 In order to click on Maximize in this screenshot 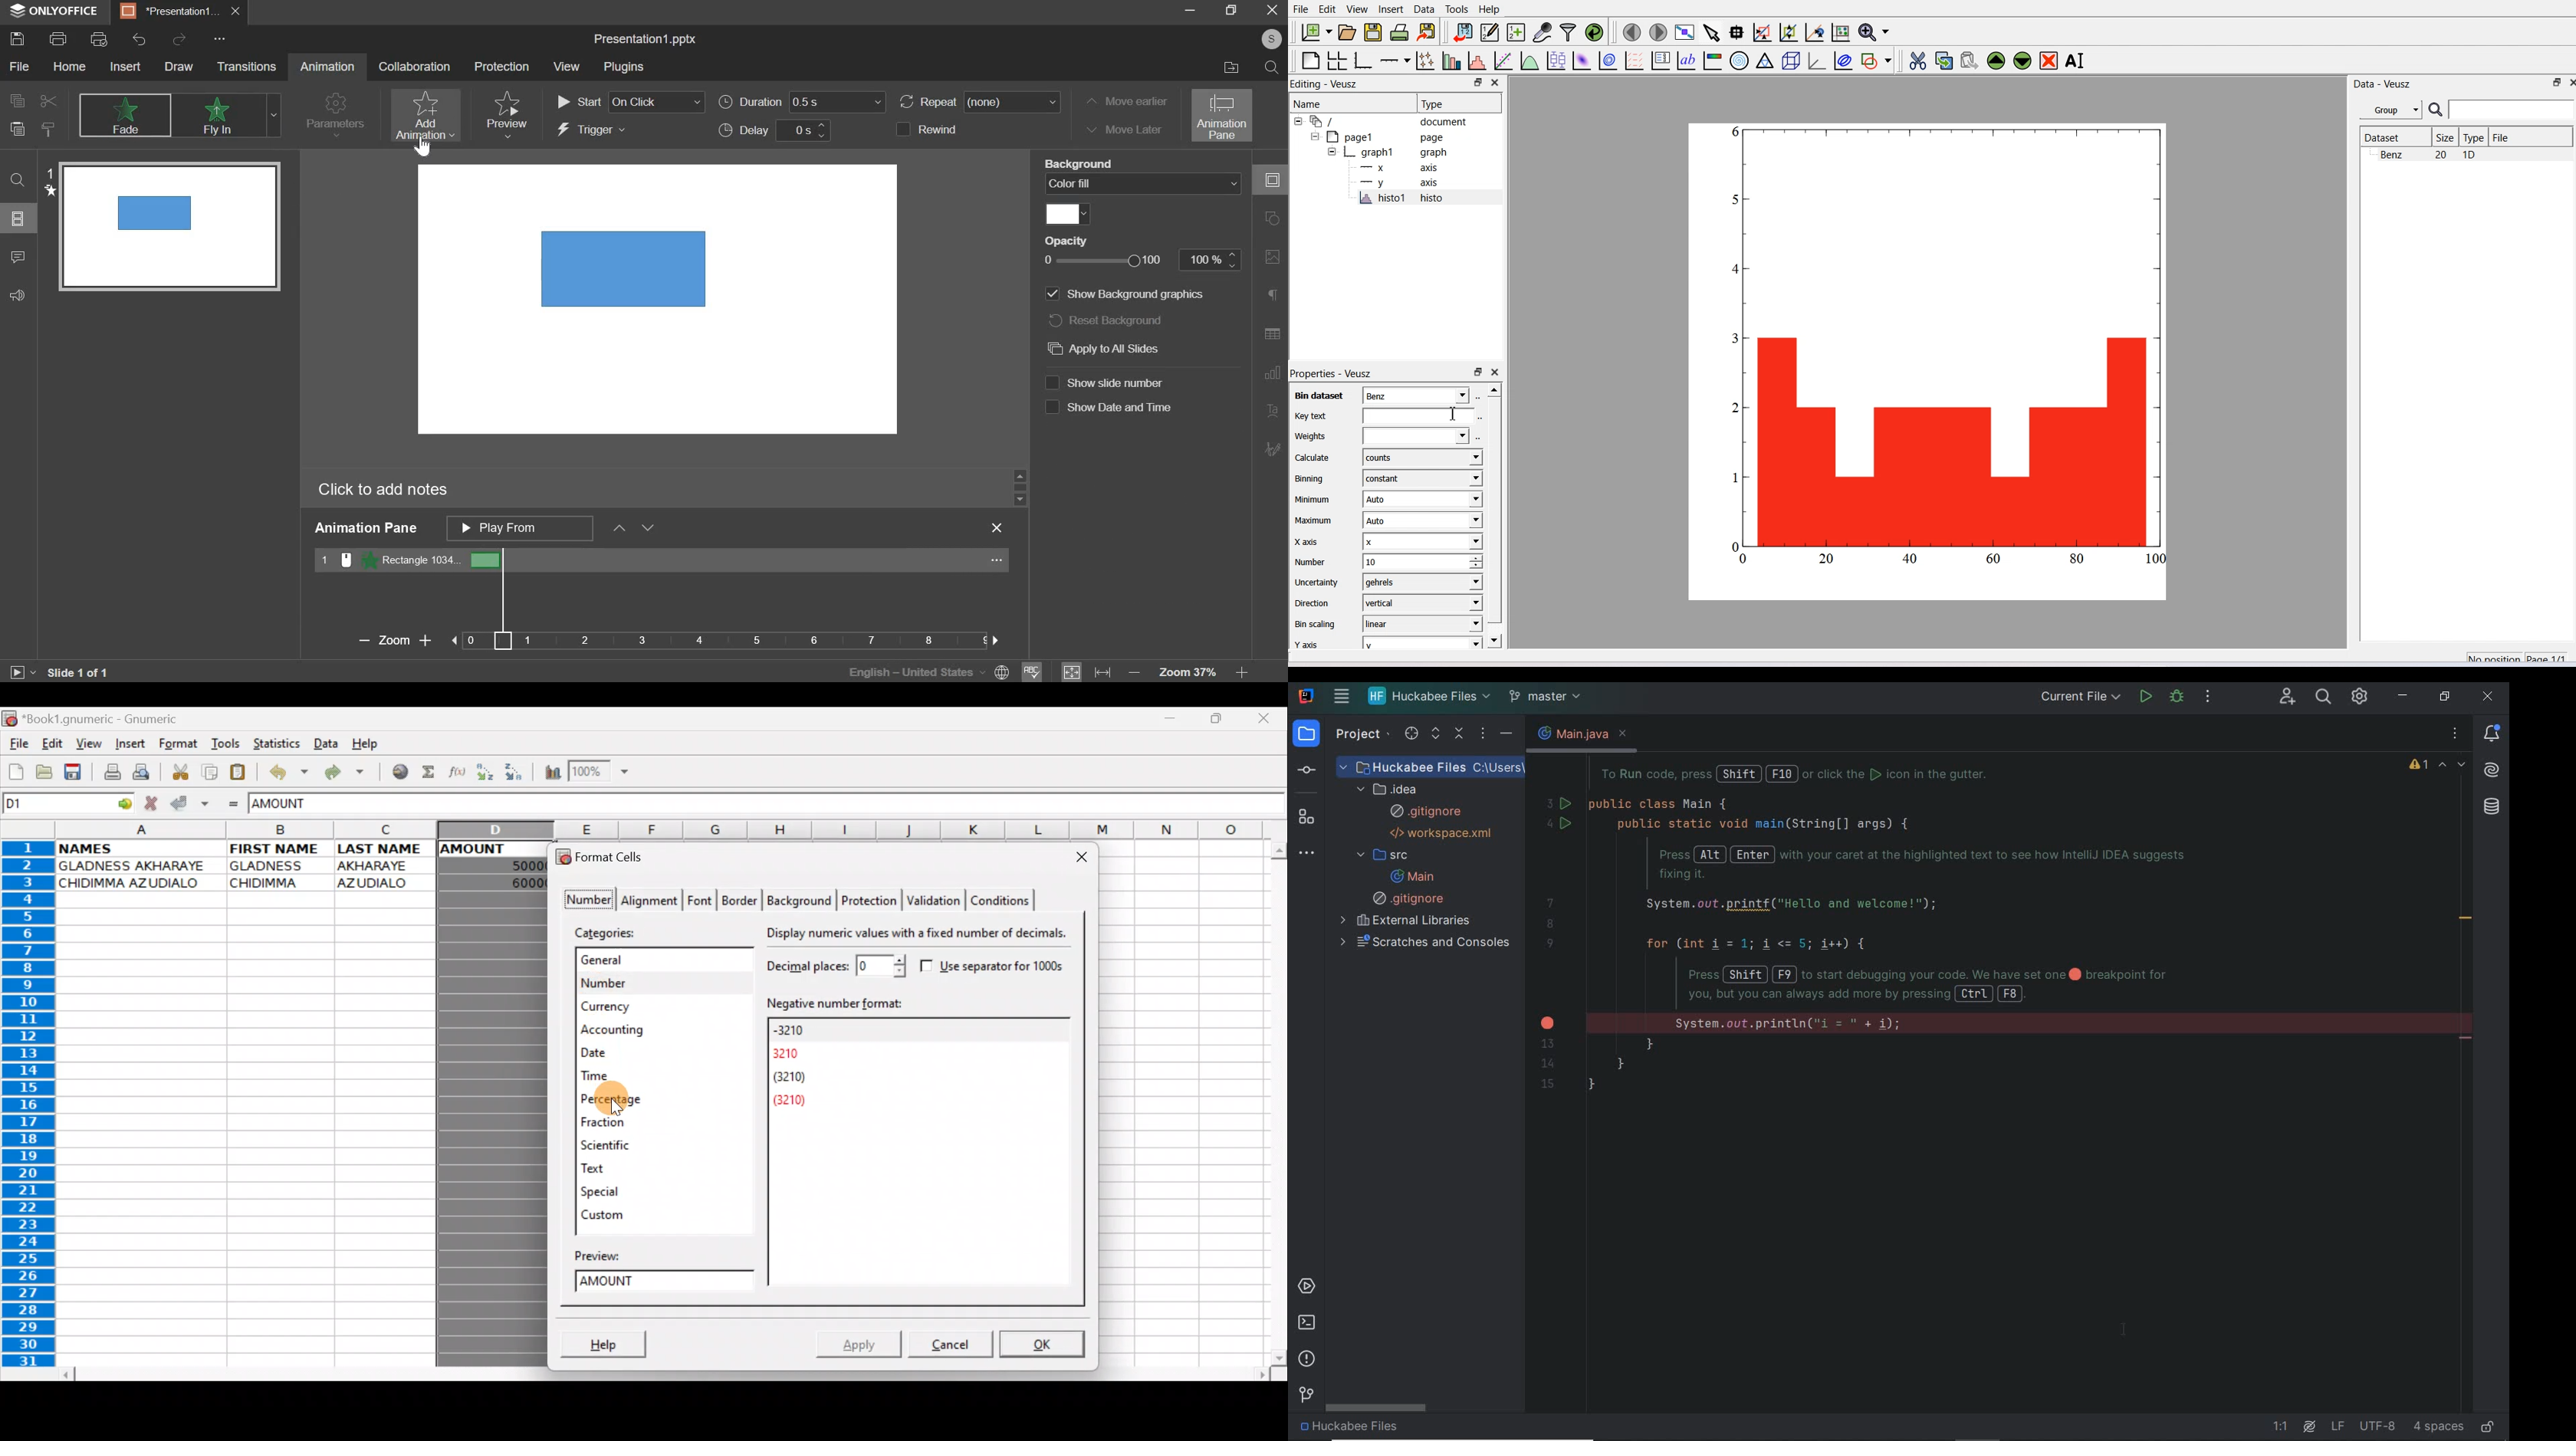, I will do `click(1477, 373)`.